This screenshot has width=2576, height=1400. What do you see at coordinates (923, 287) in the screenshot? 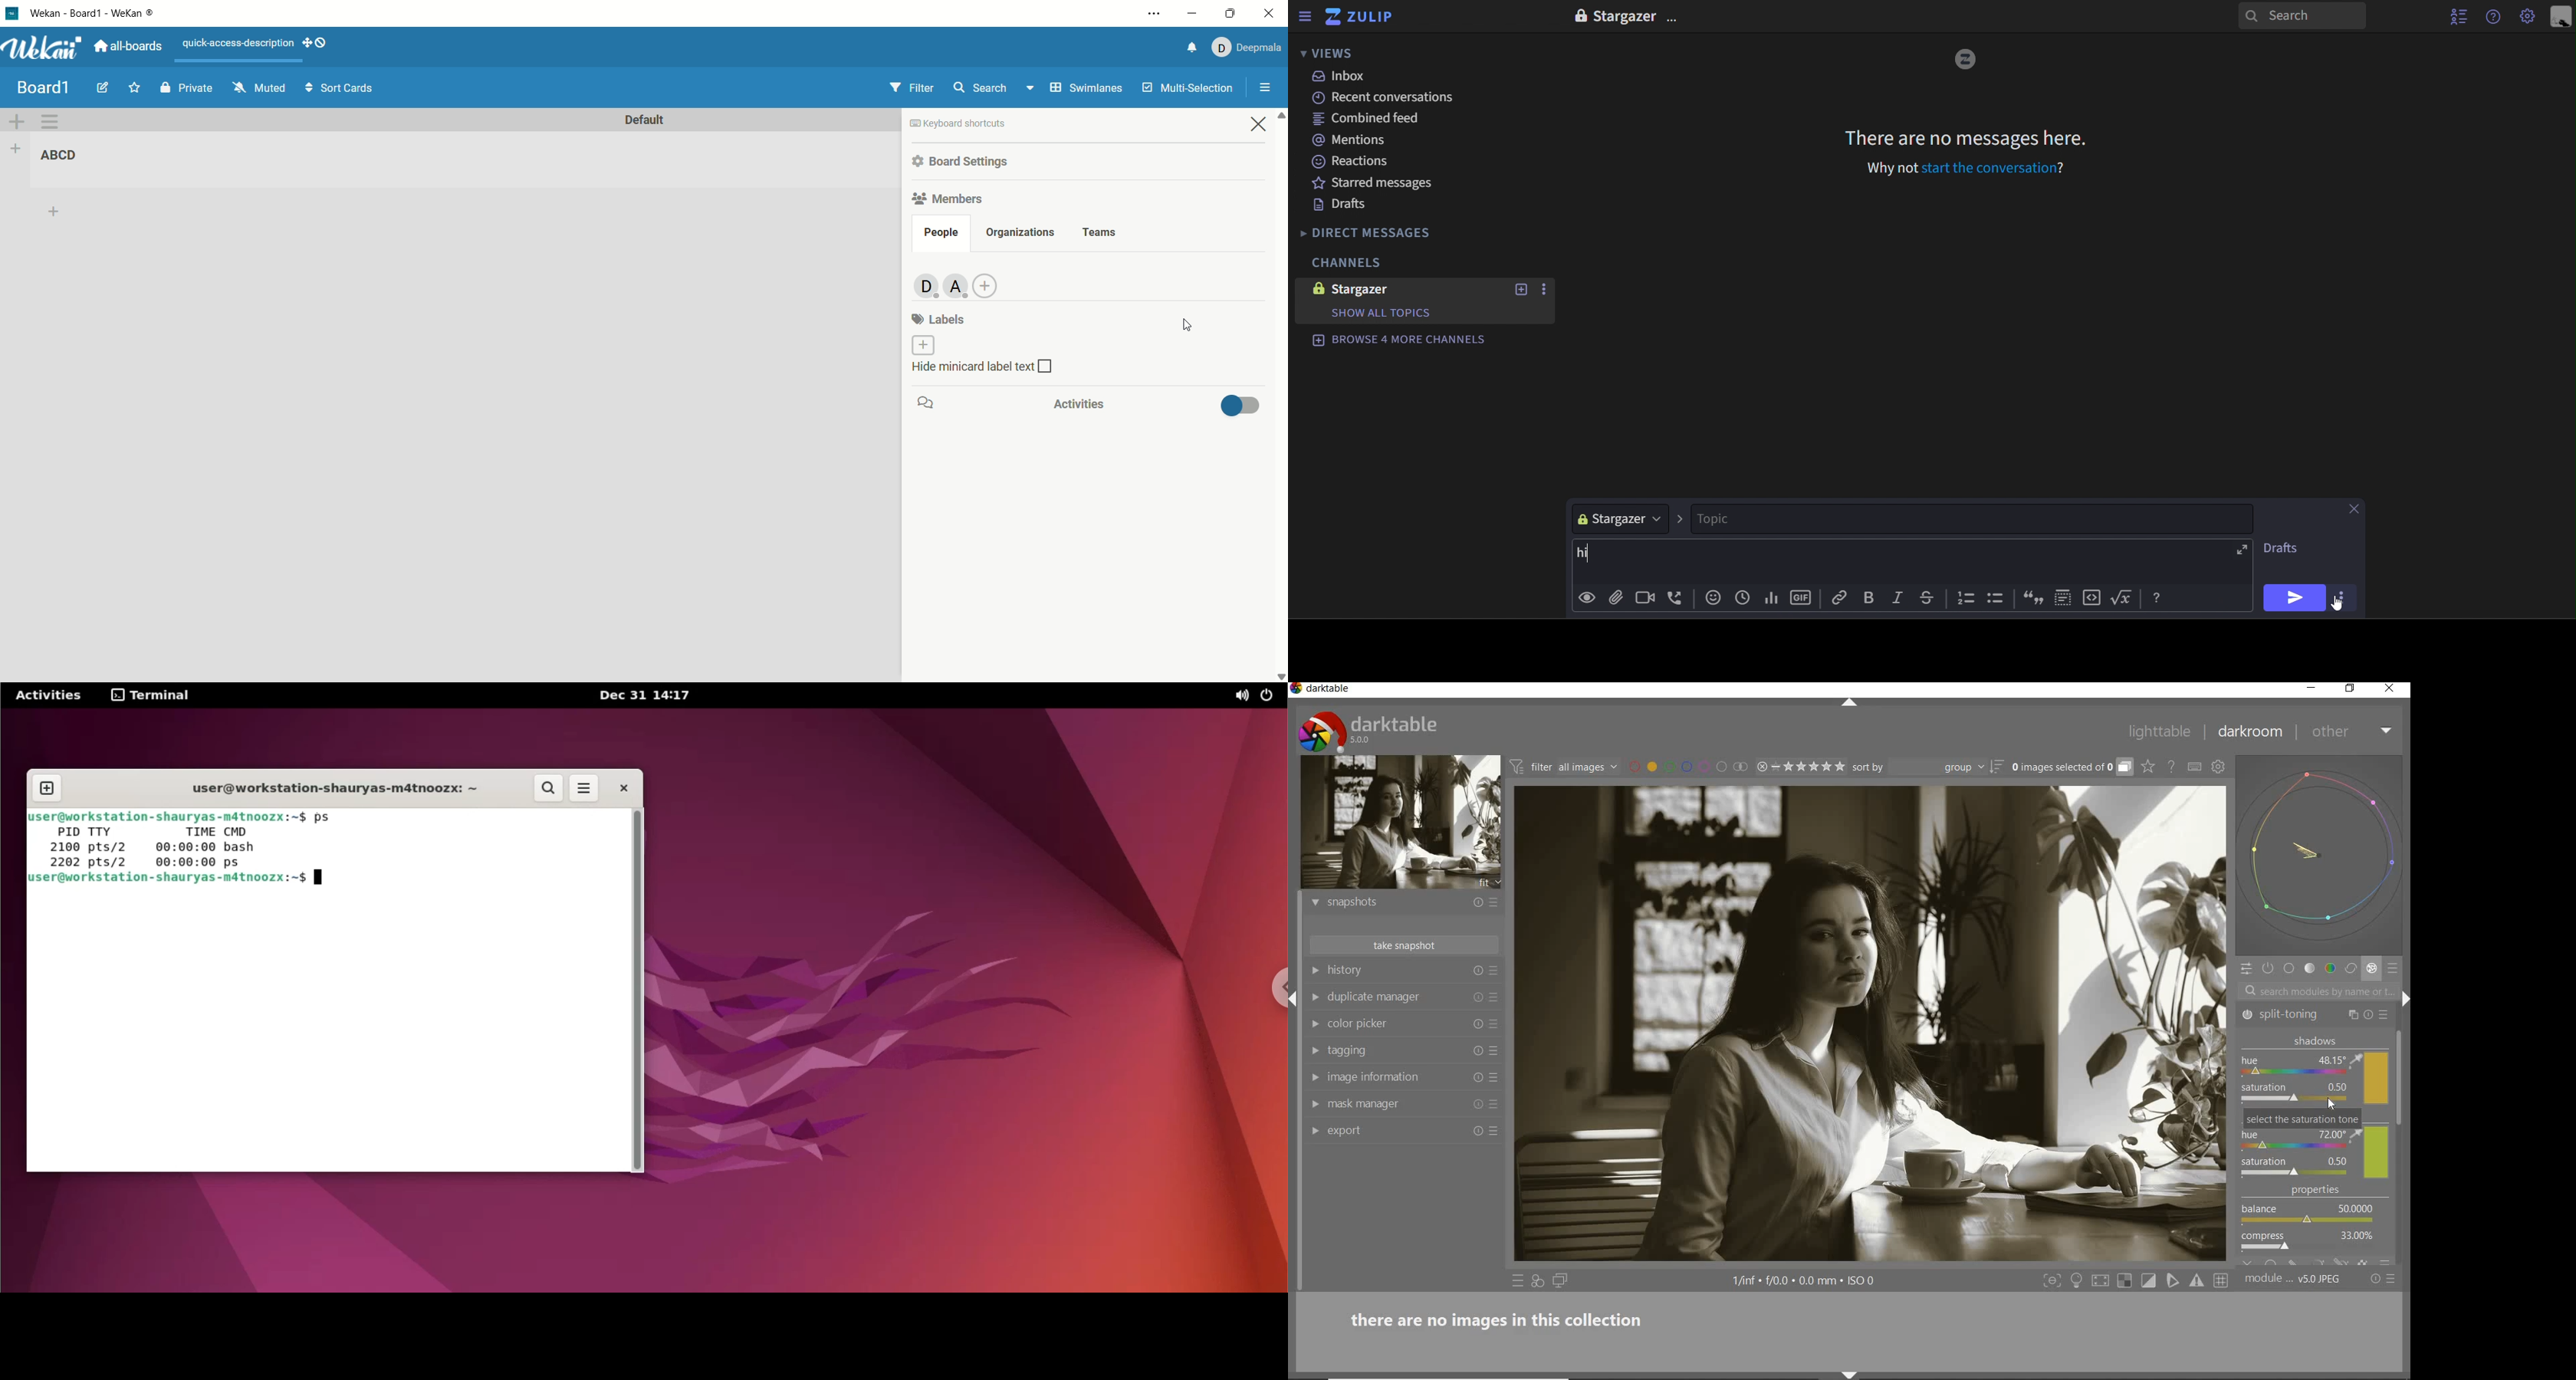
I see `admin` at bounding box center [923, 287].